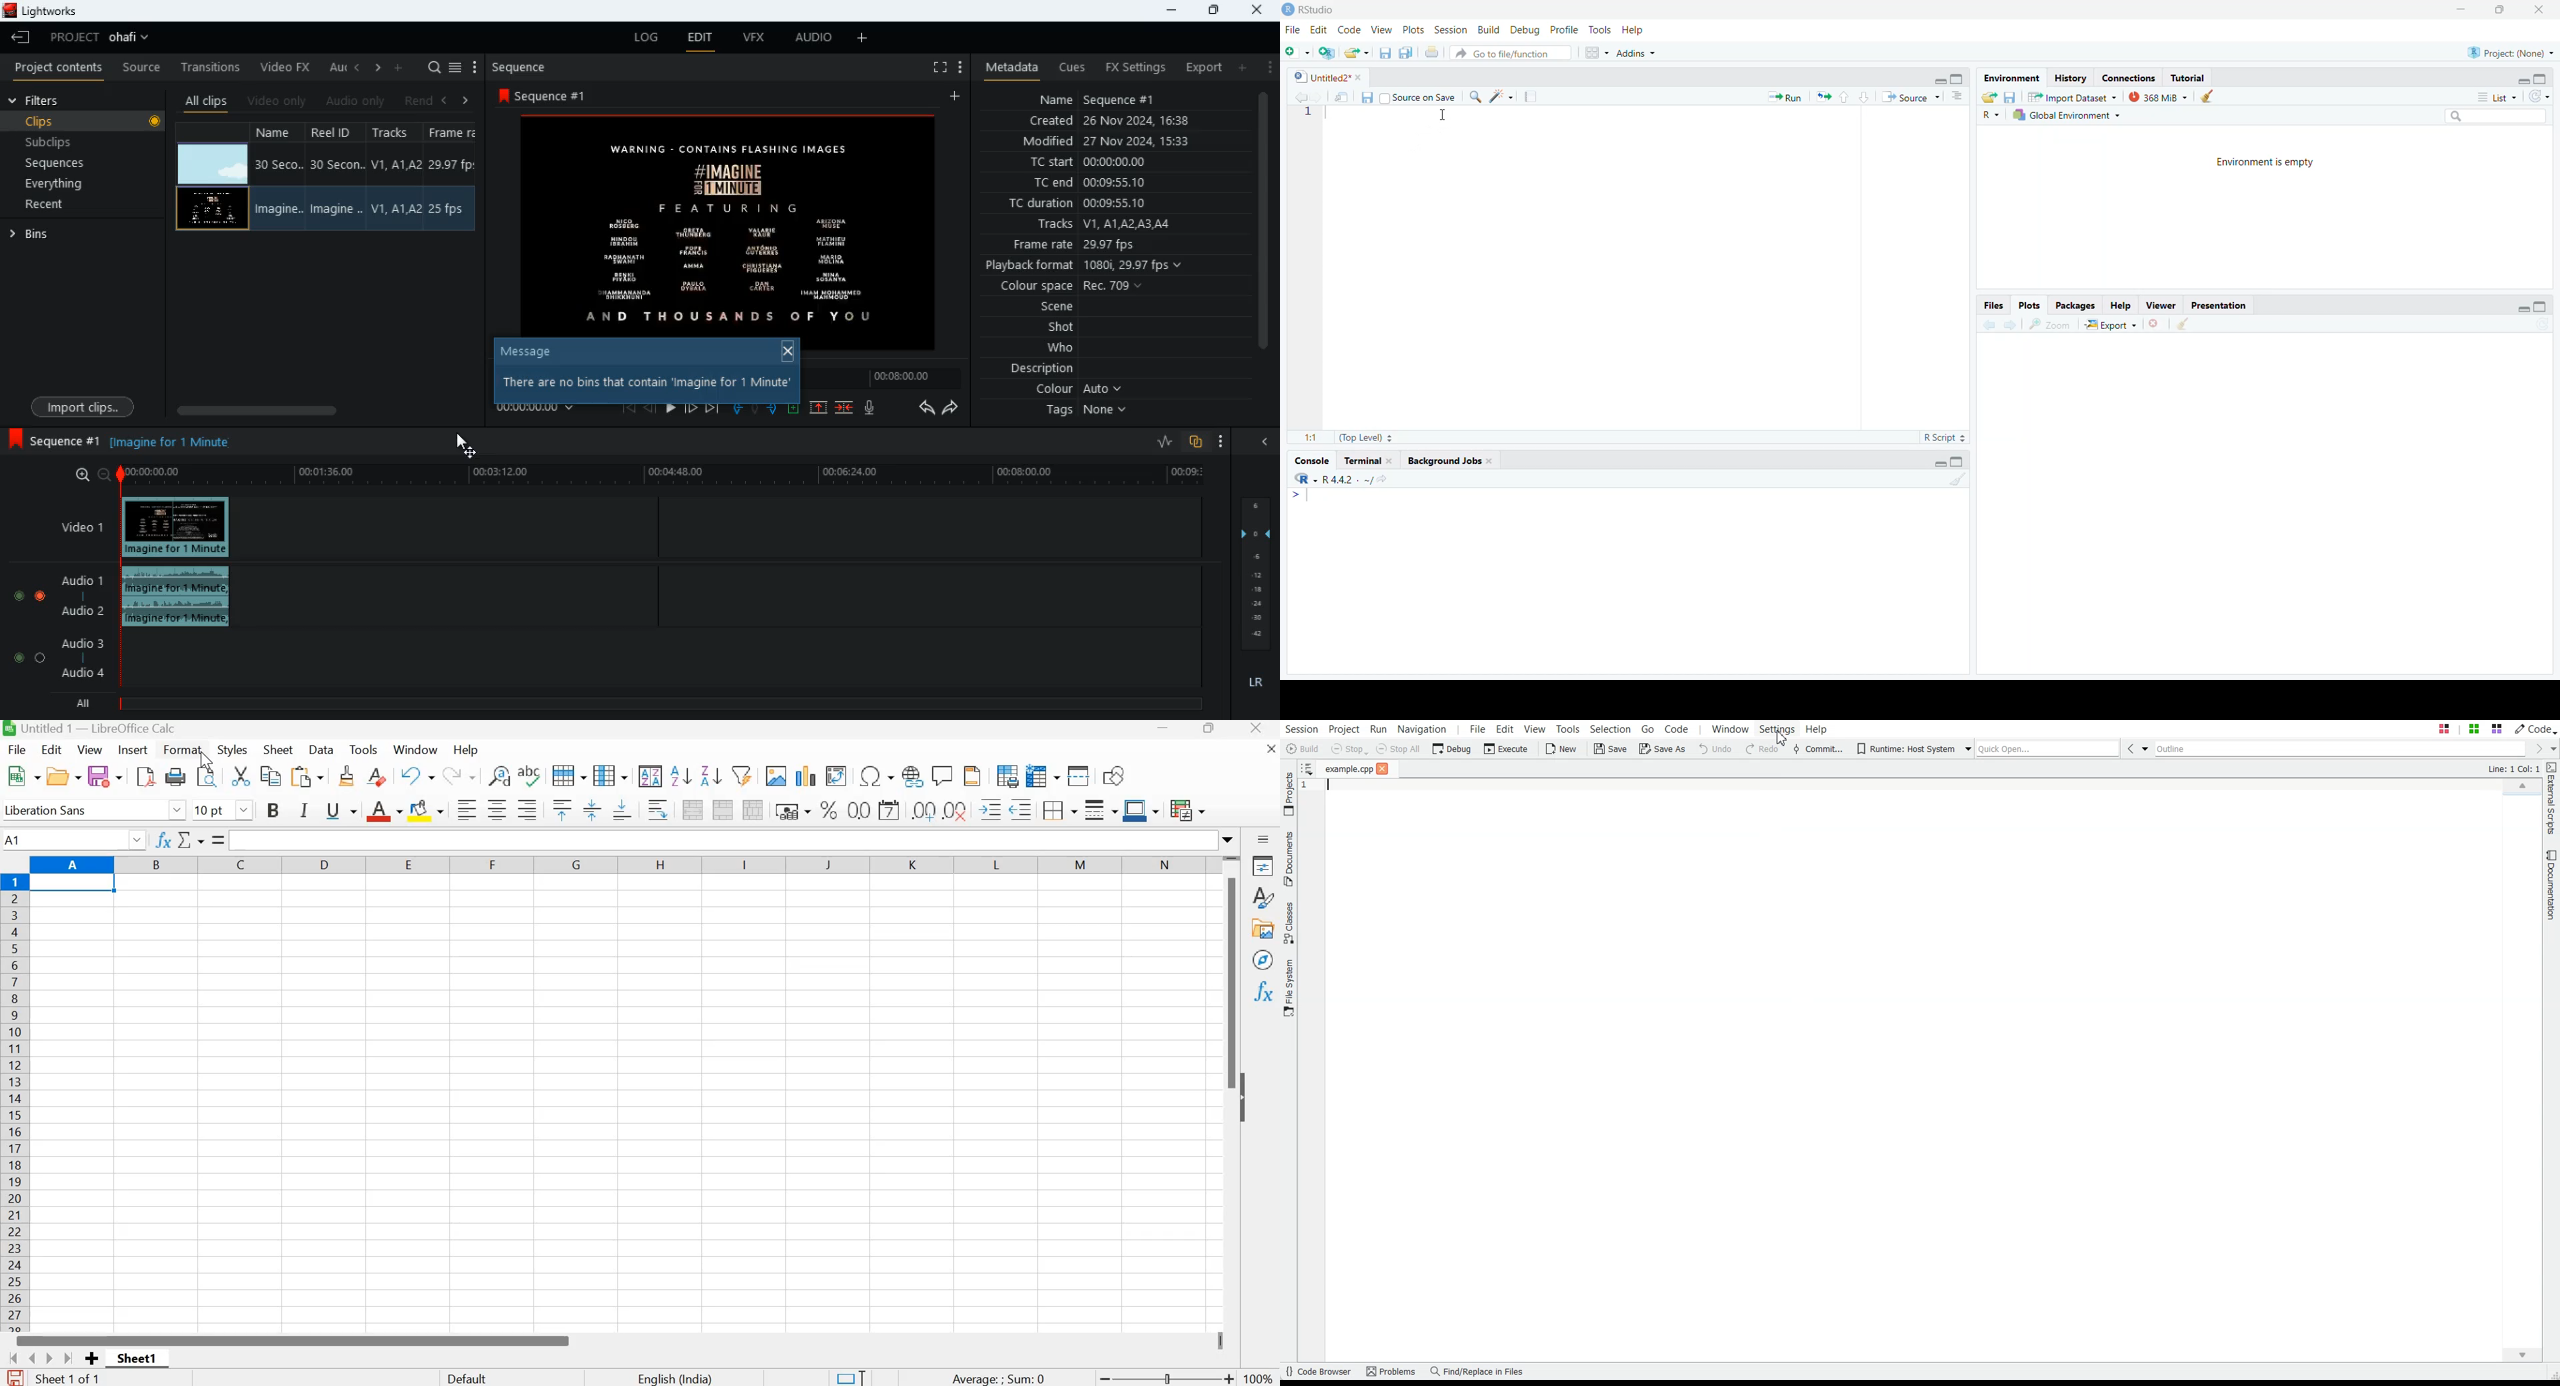 The width and height of the screenshot is (2576, 1400). What do you see at coordinates (309, 777) in the screenshot?
I see `Paste` at bounding box center [309, 777].